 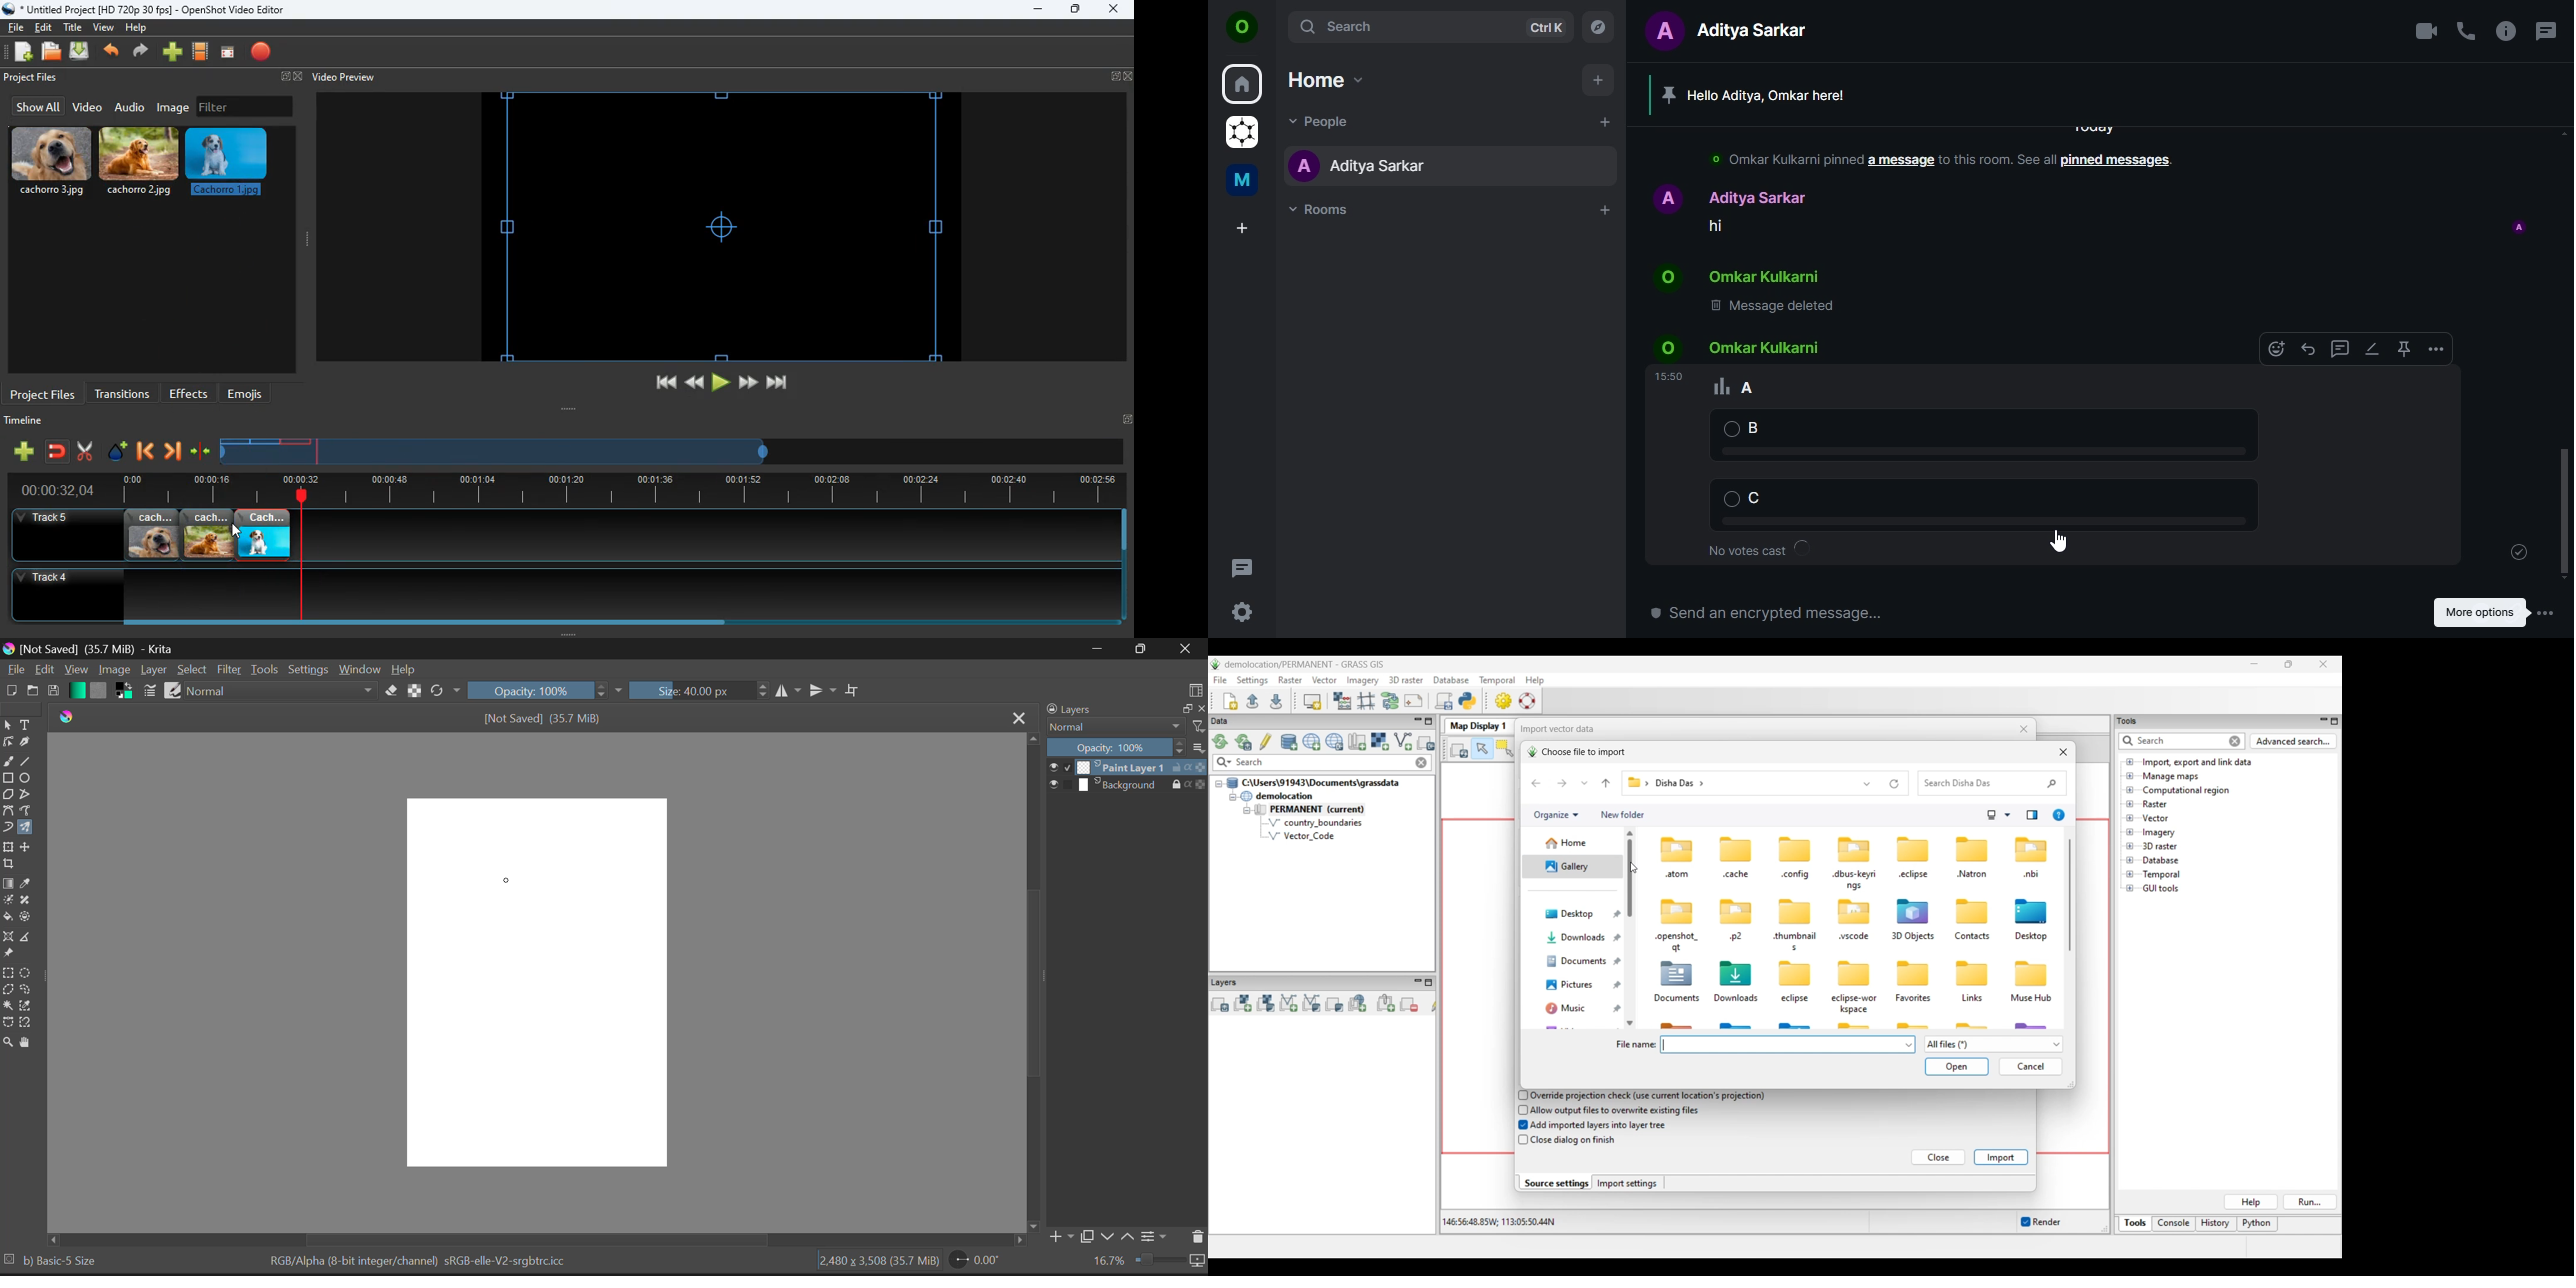 What do you see at coordinates (526, 1240) in the screenshot?
I see `Scroll Bar` at bounding box center [526, 1240].